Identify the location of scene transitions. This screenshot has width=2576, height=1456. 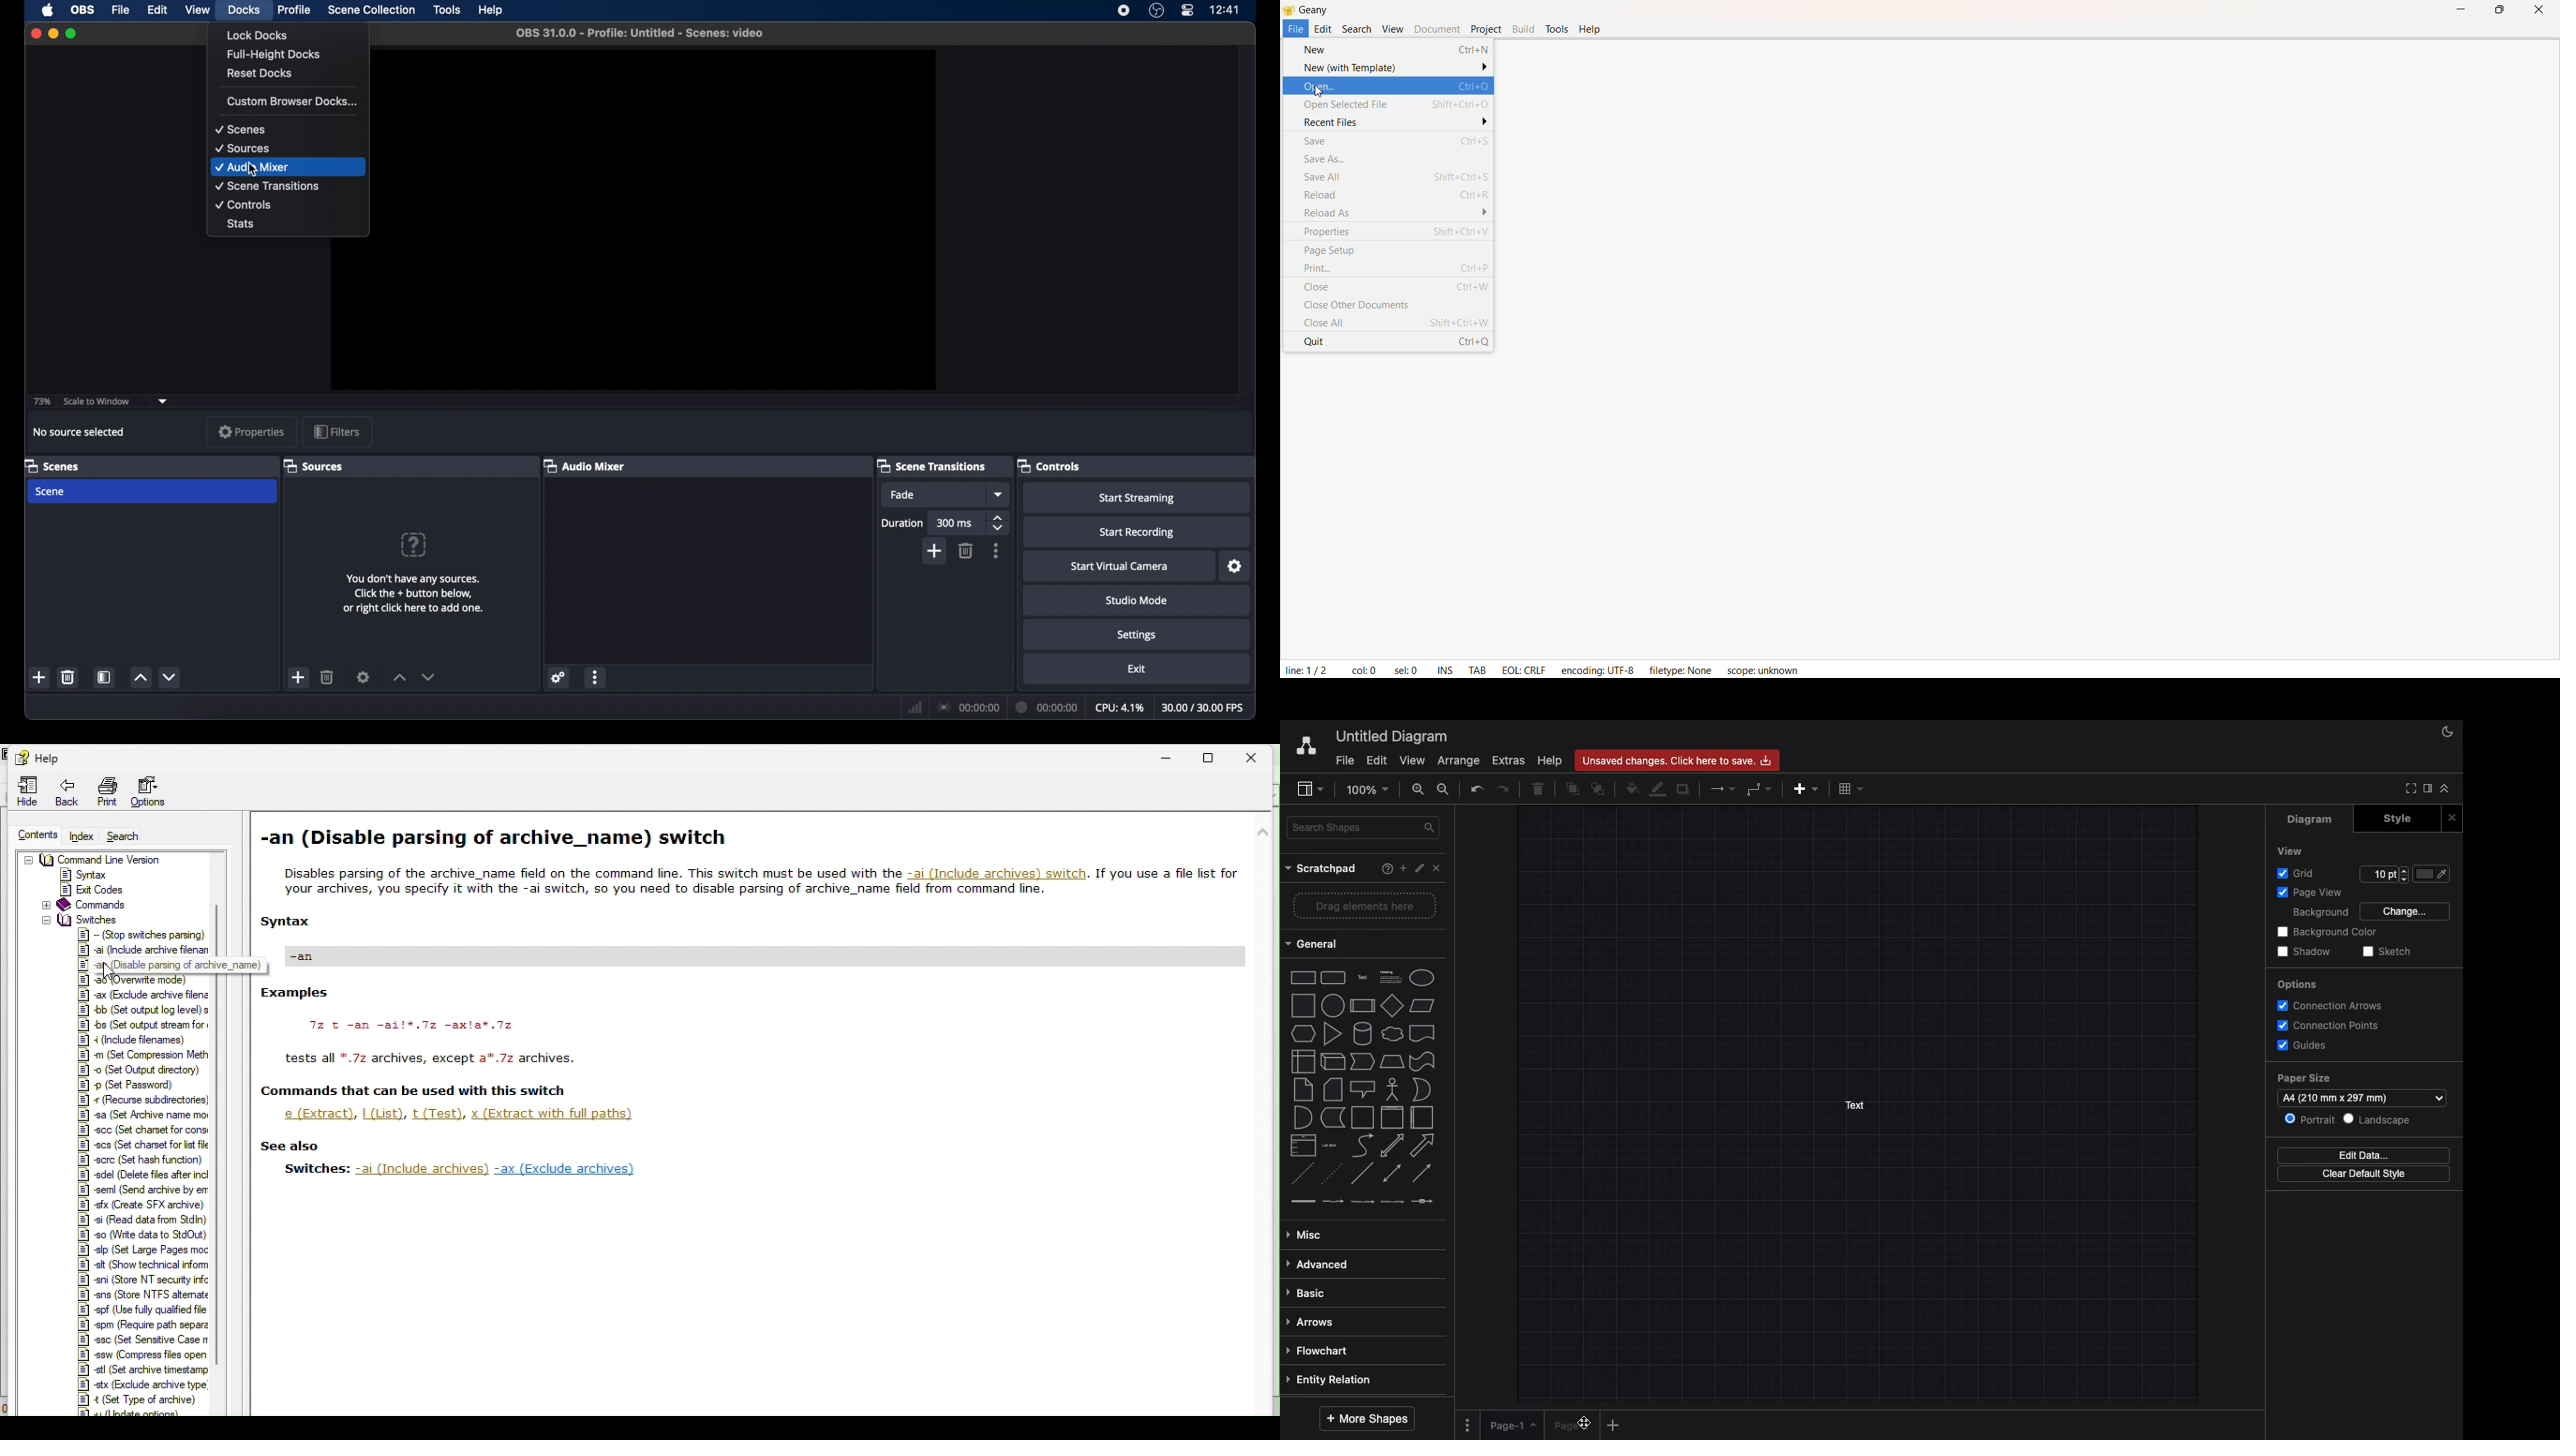
(931, 465).